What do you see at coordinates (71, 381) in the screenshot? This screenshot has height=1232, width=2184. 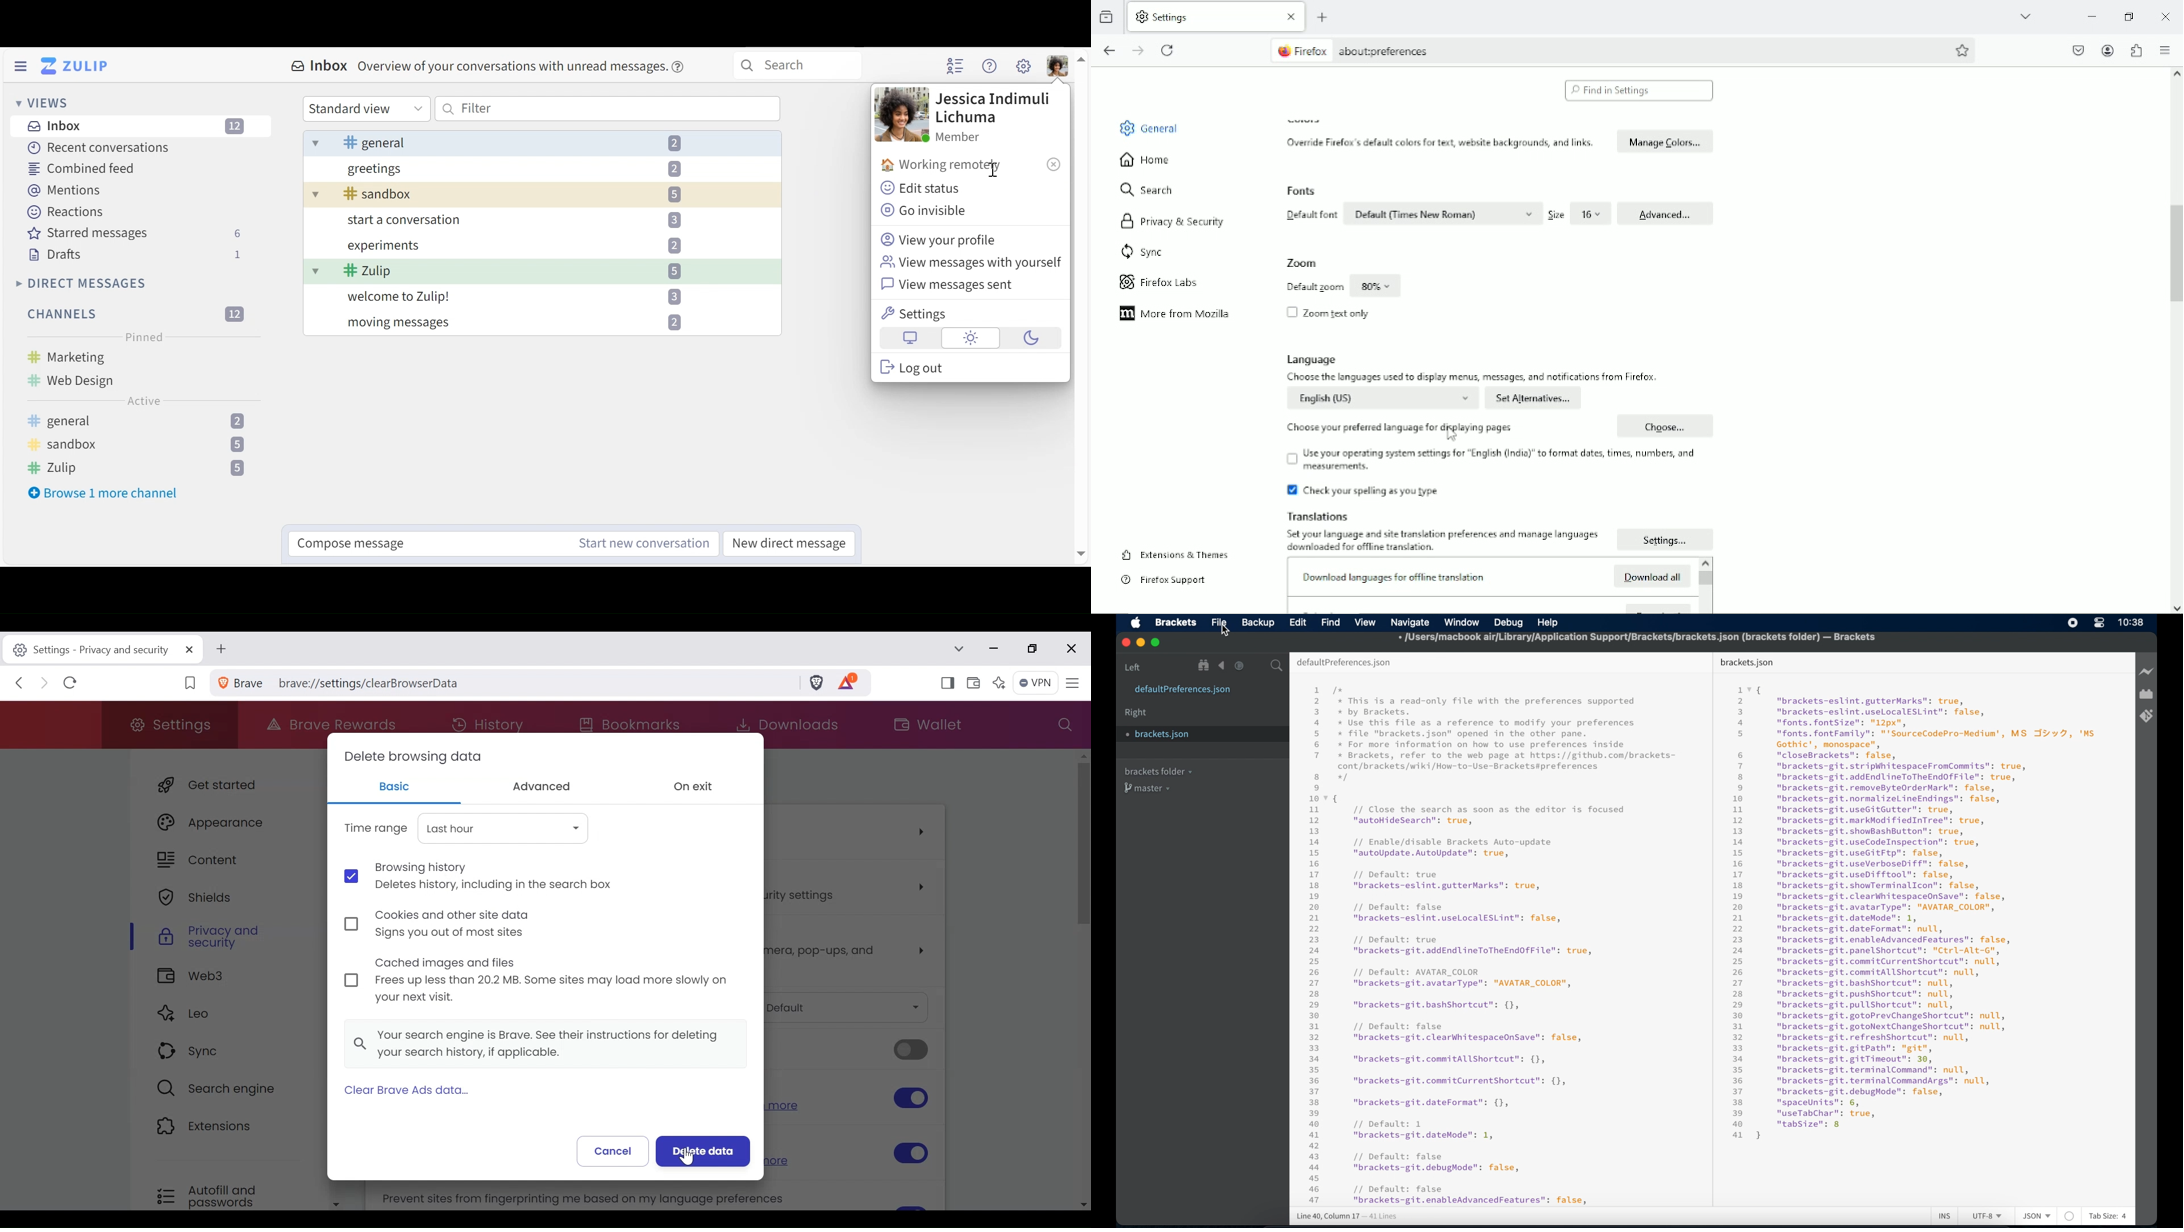 I see `Web Design` at bounding box center [71, 381].